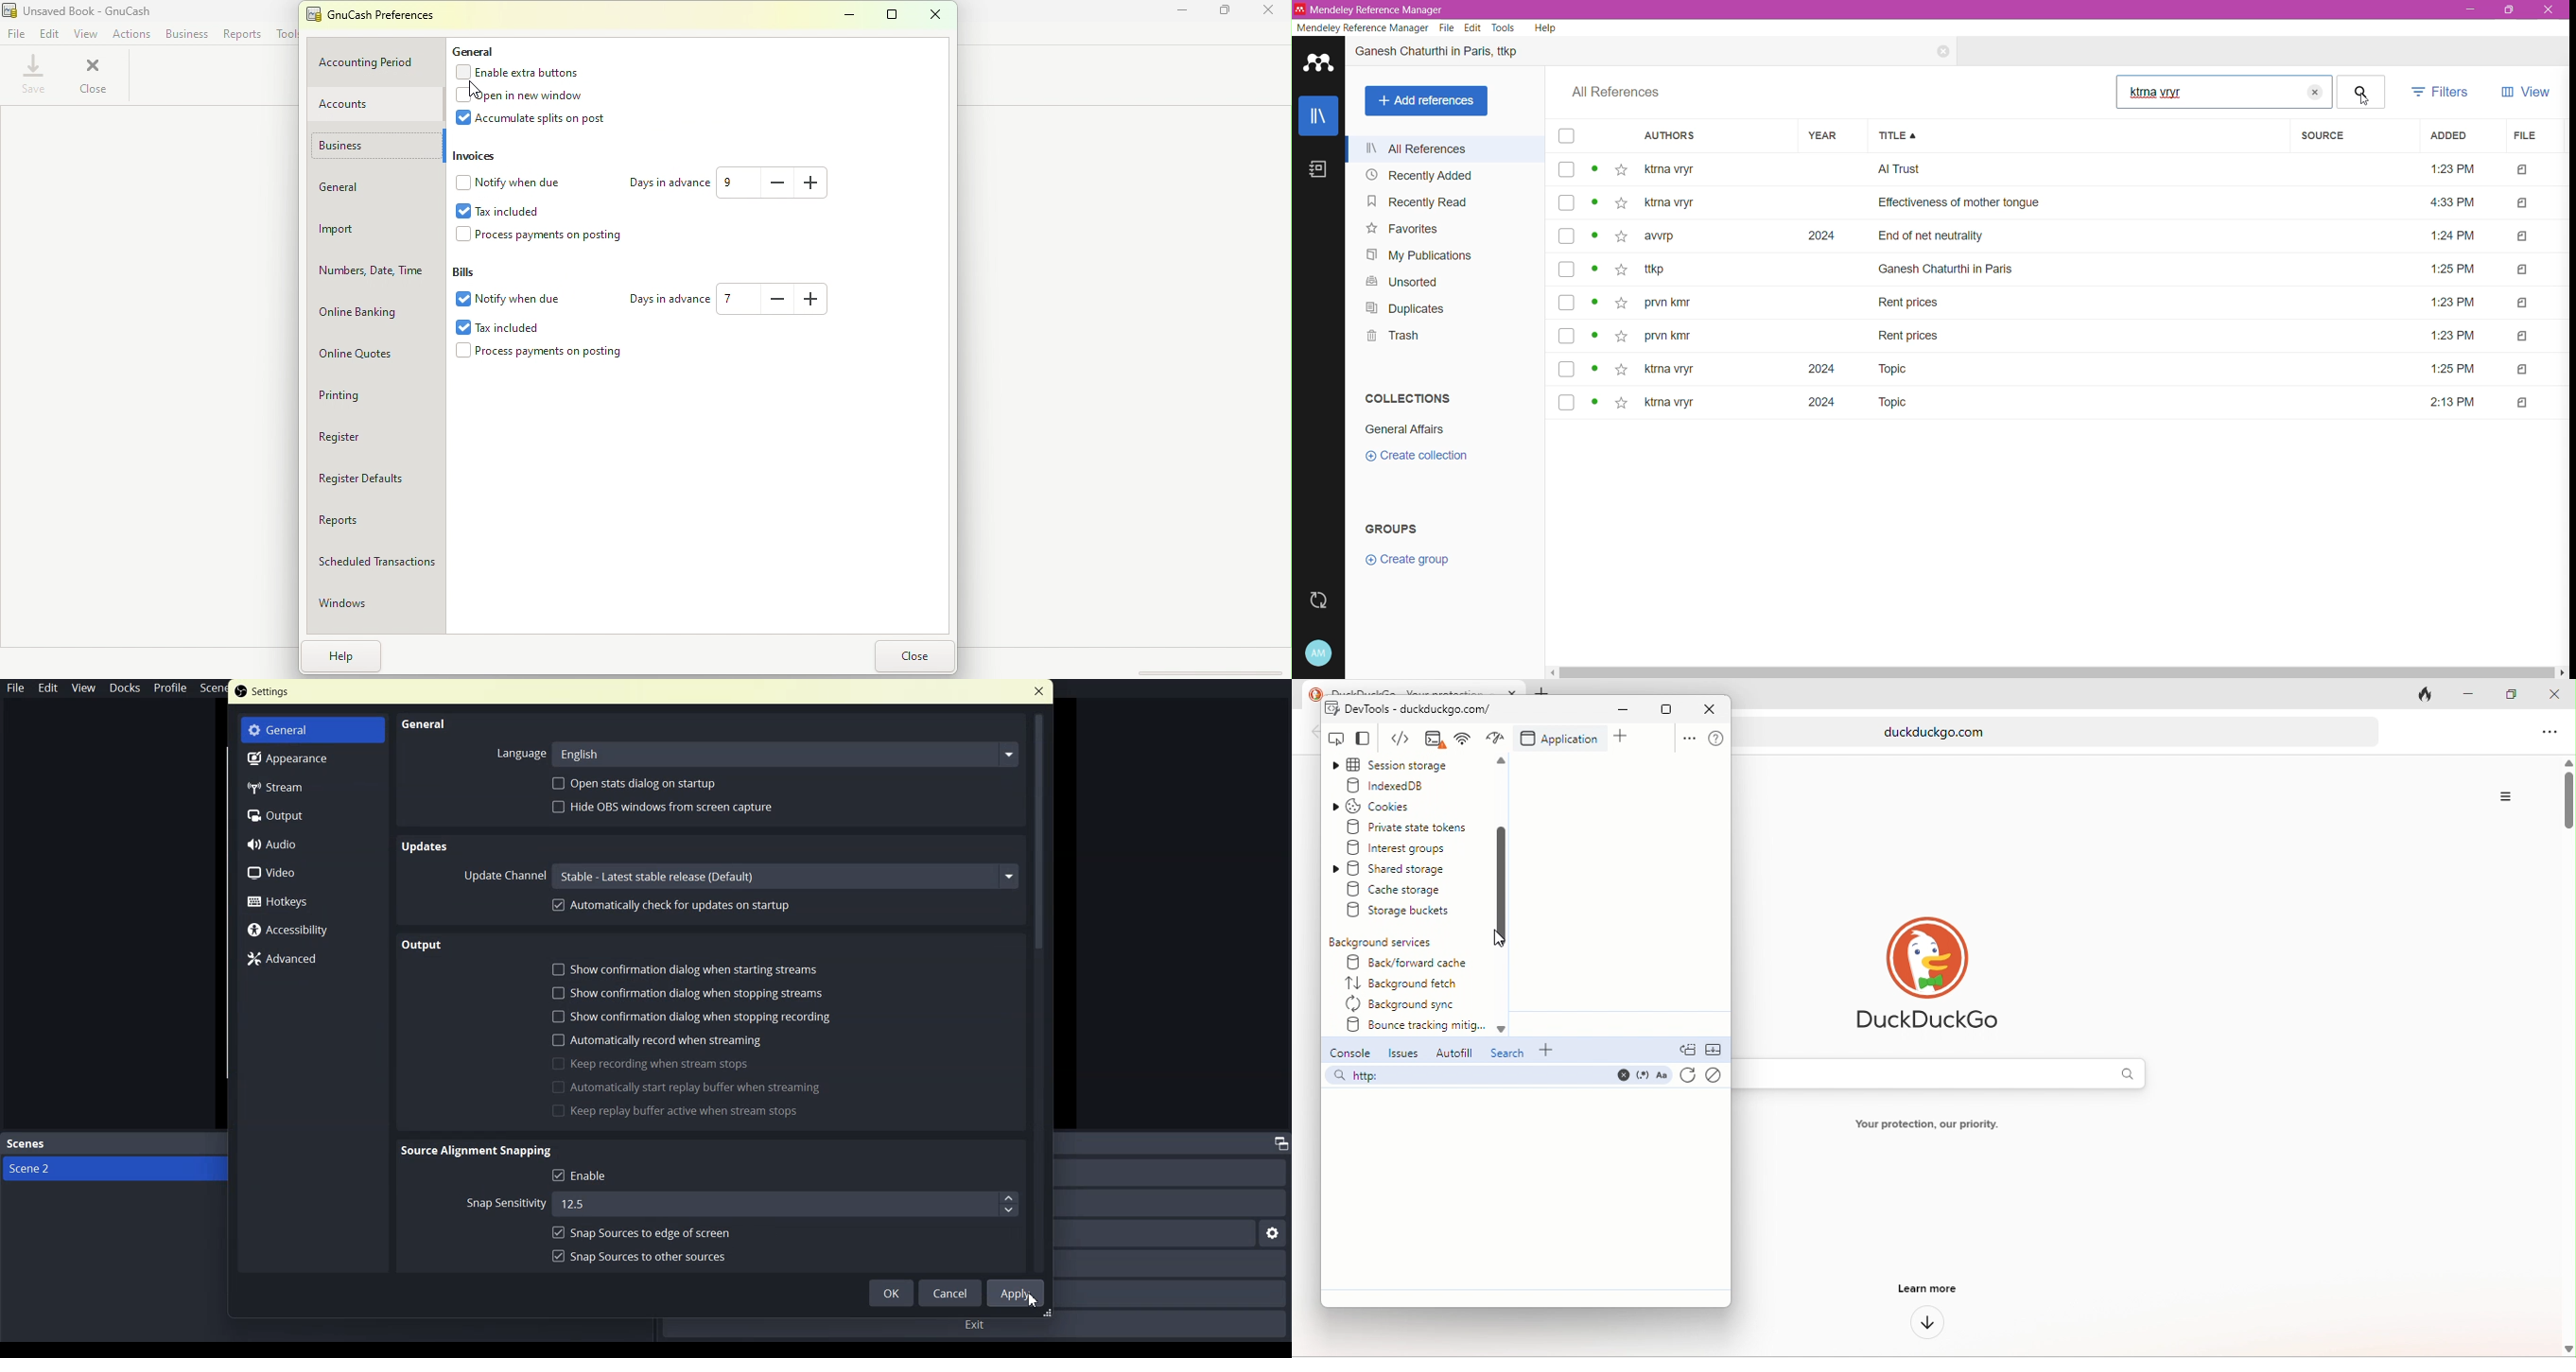 The height and width of the screenshot is (1372, 2576). Describe the element at coordinates (1622, 170) in the screenshot. I see `add to favorites` at that location.